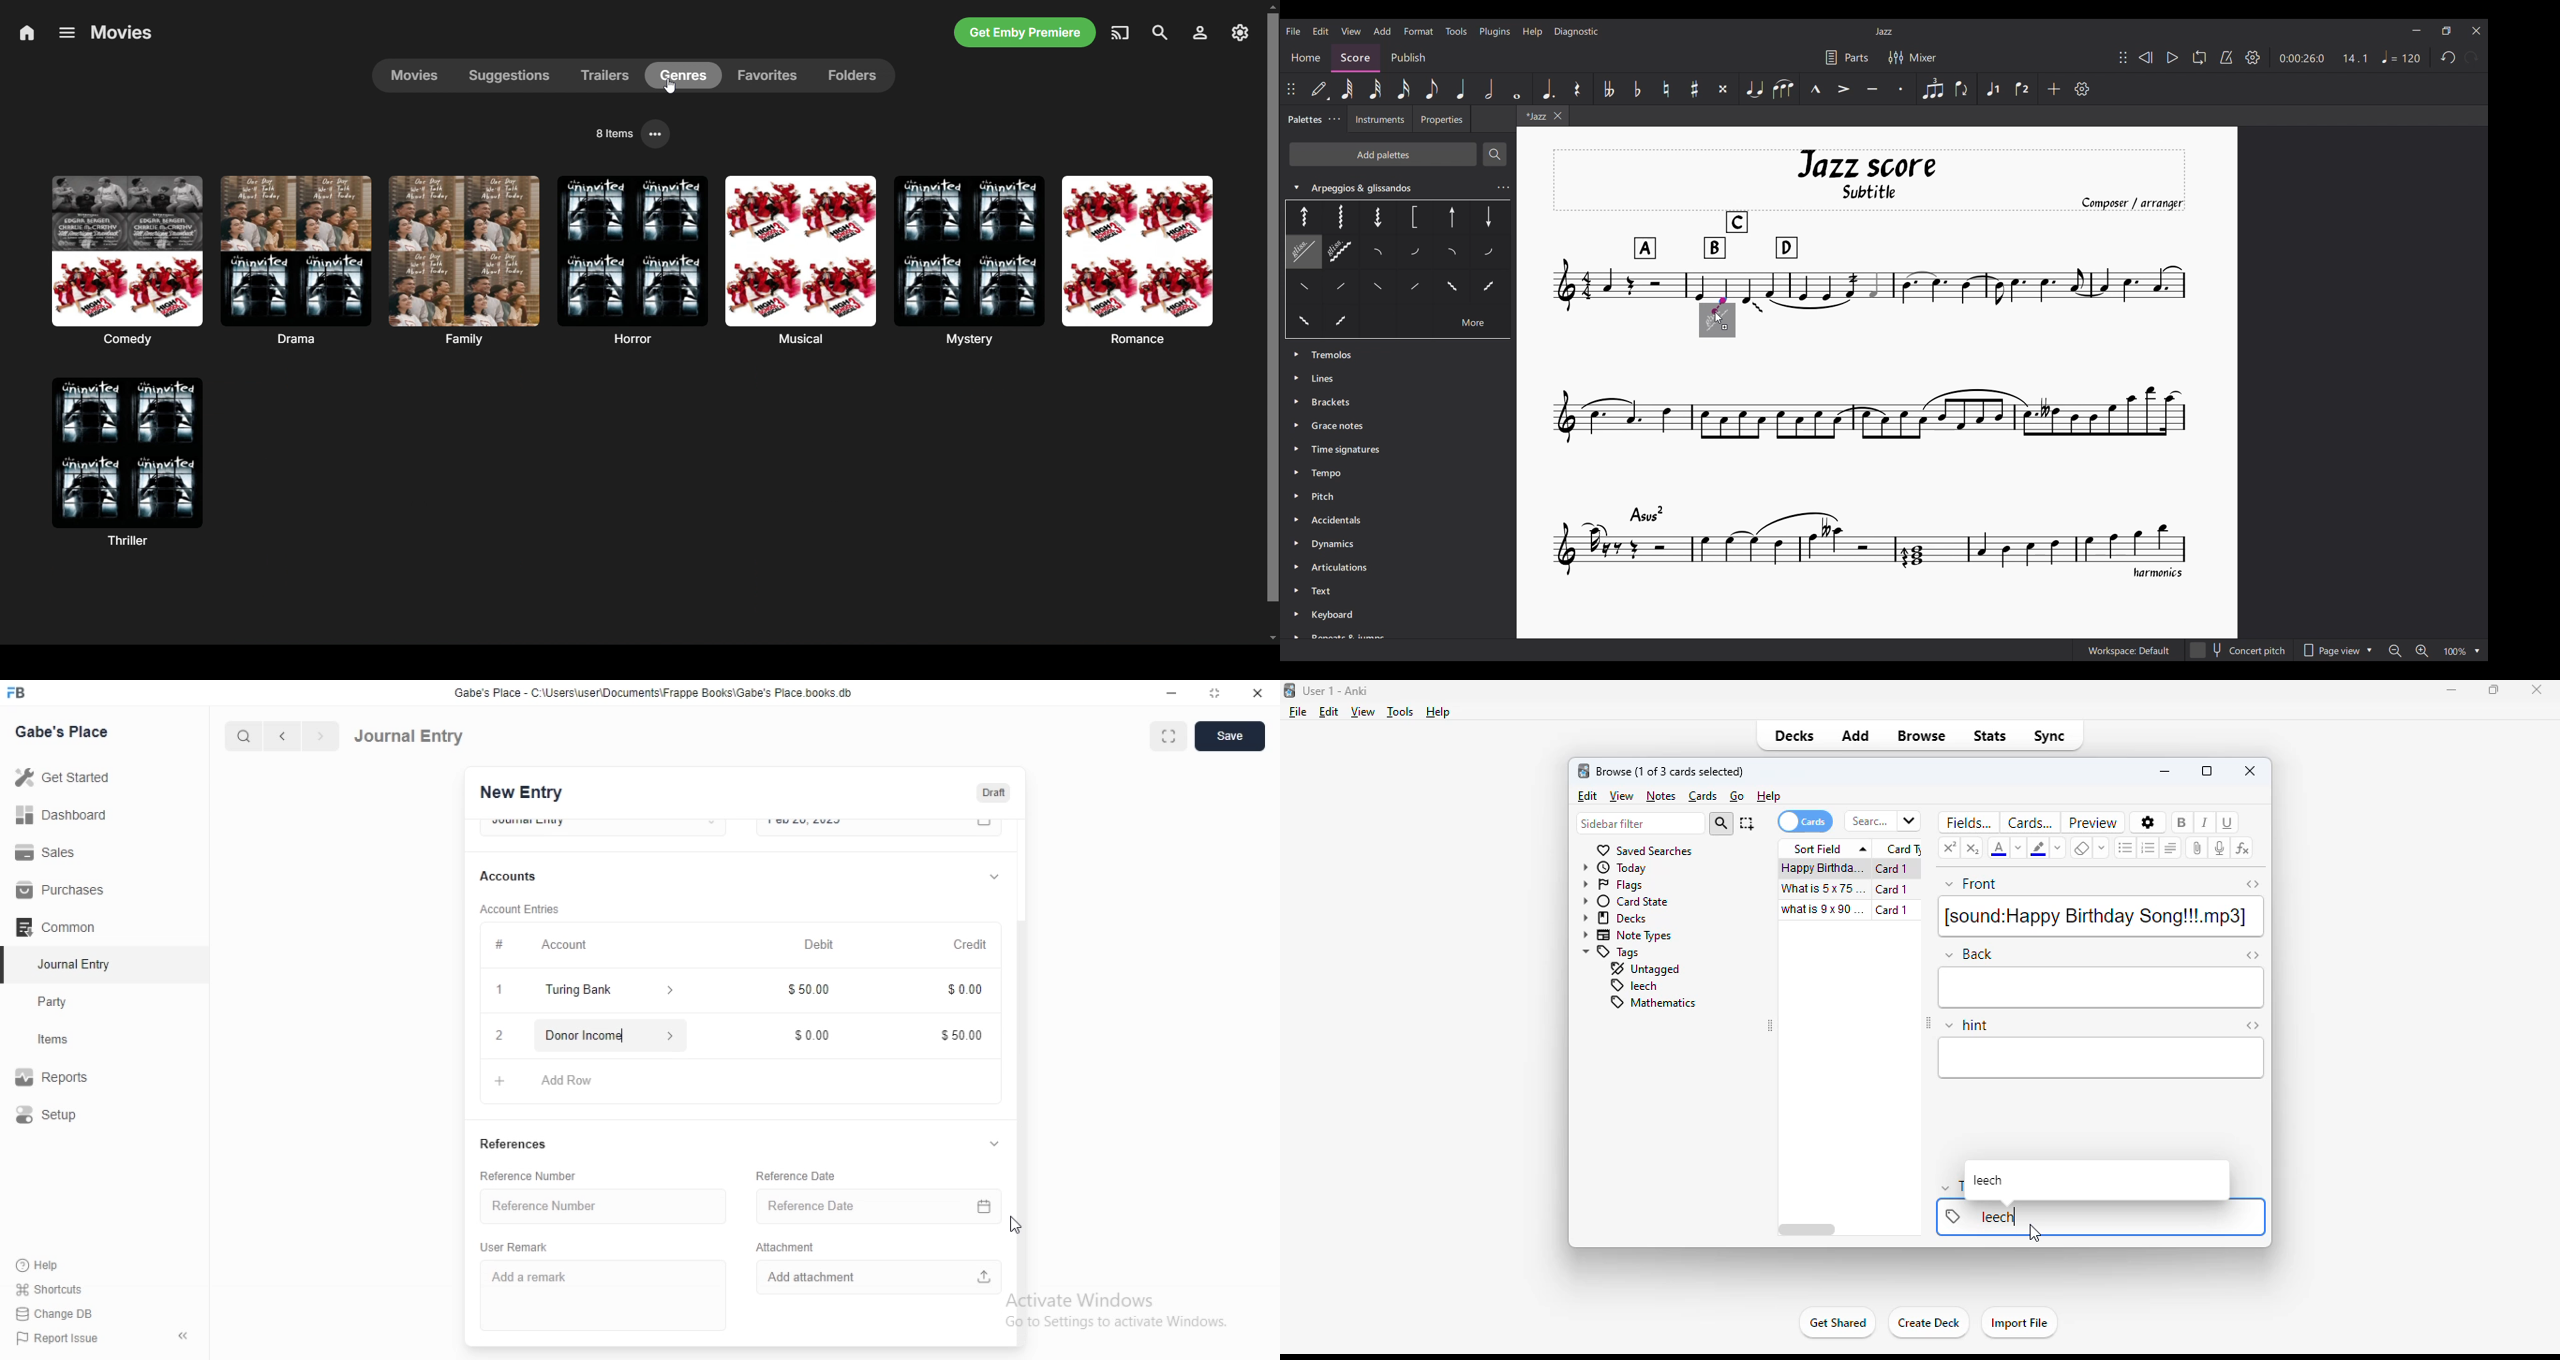 This screenshot has width=2576, height=1372. I want to click on horizontal scroll bar, so click(1808, 1230).